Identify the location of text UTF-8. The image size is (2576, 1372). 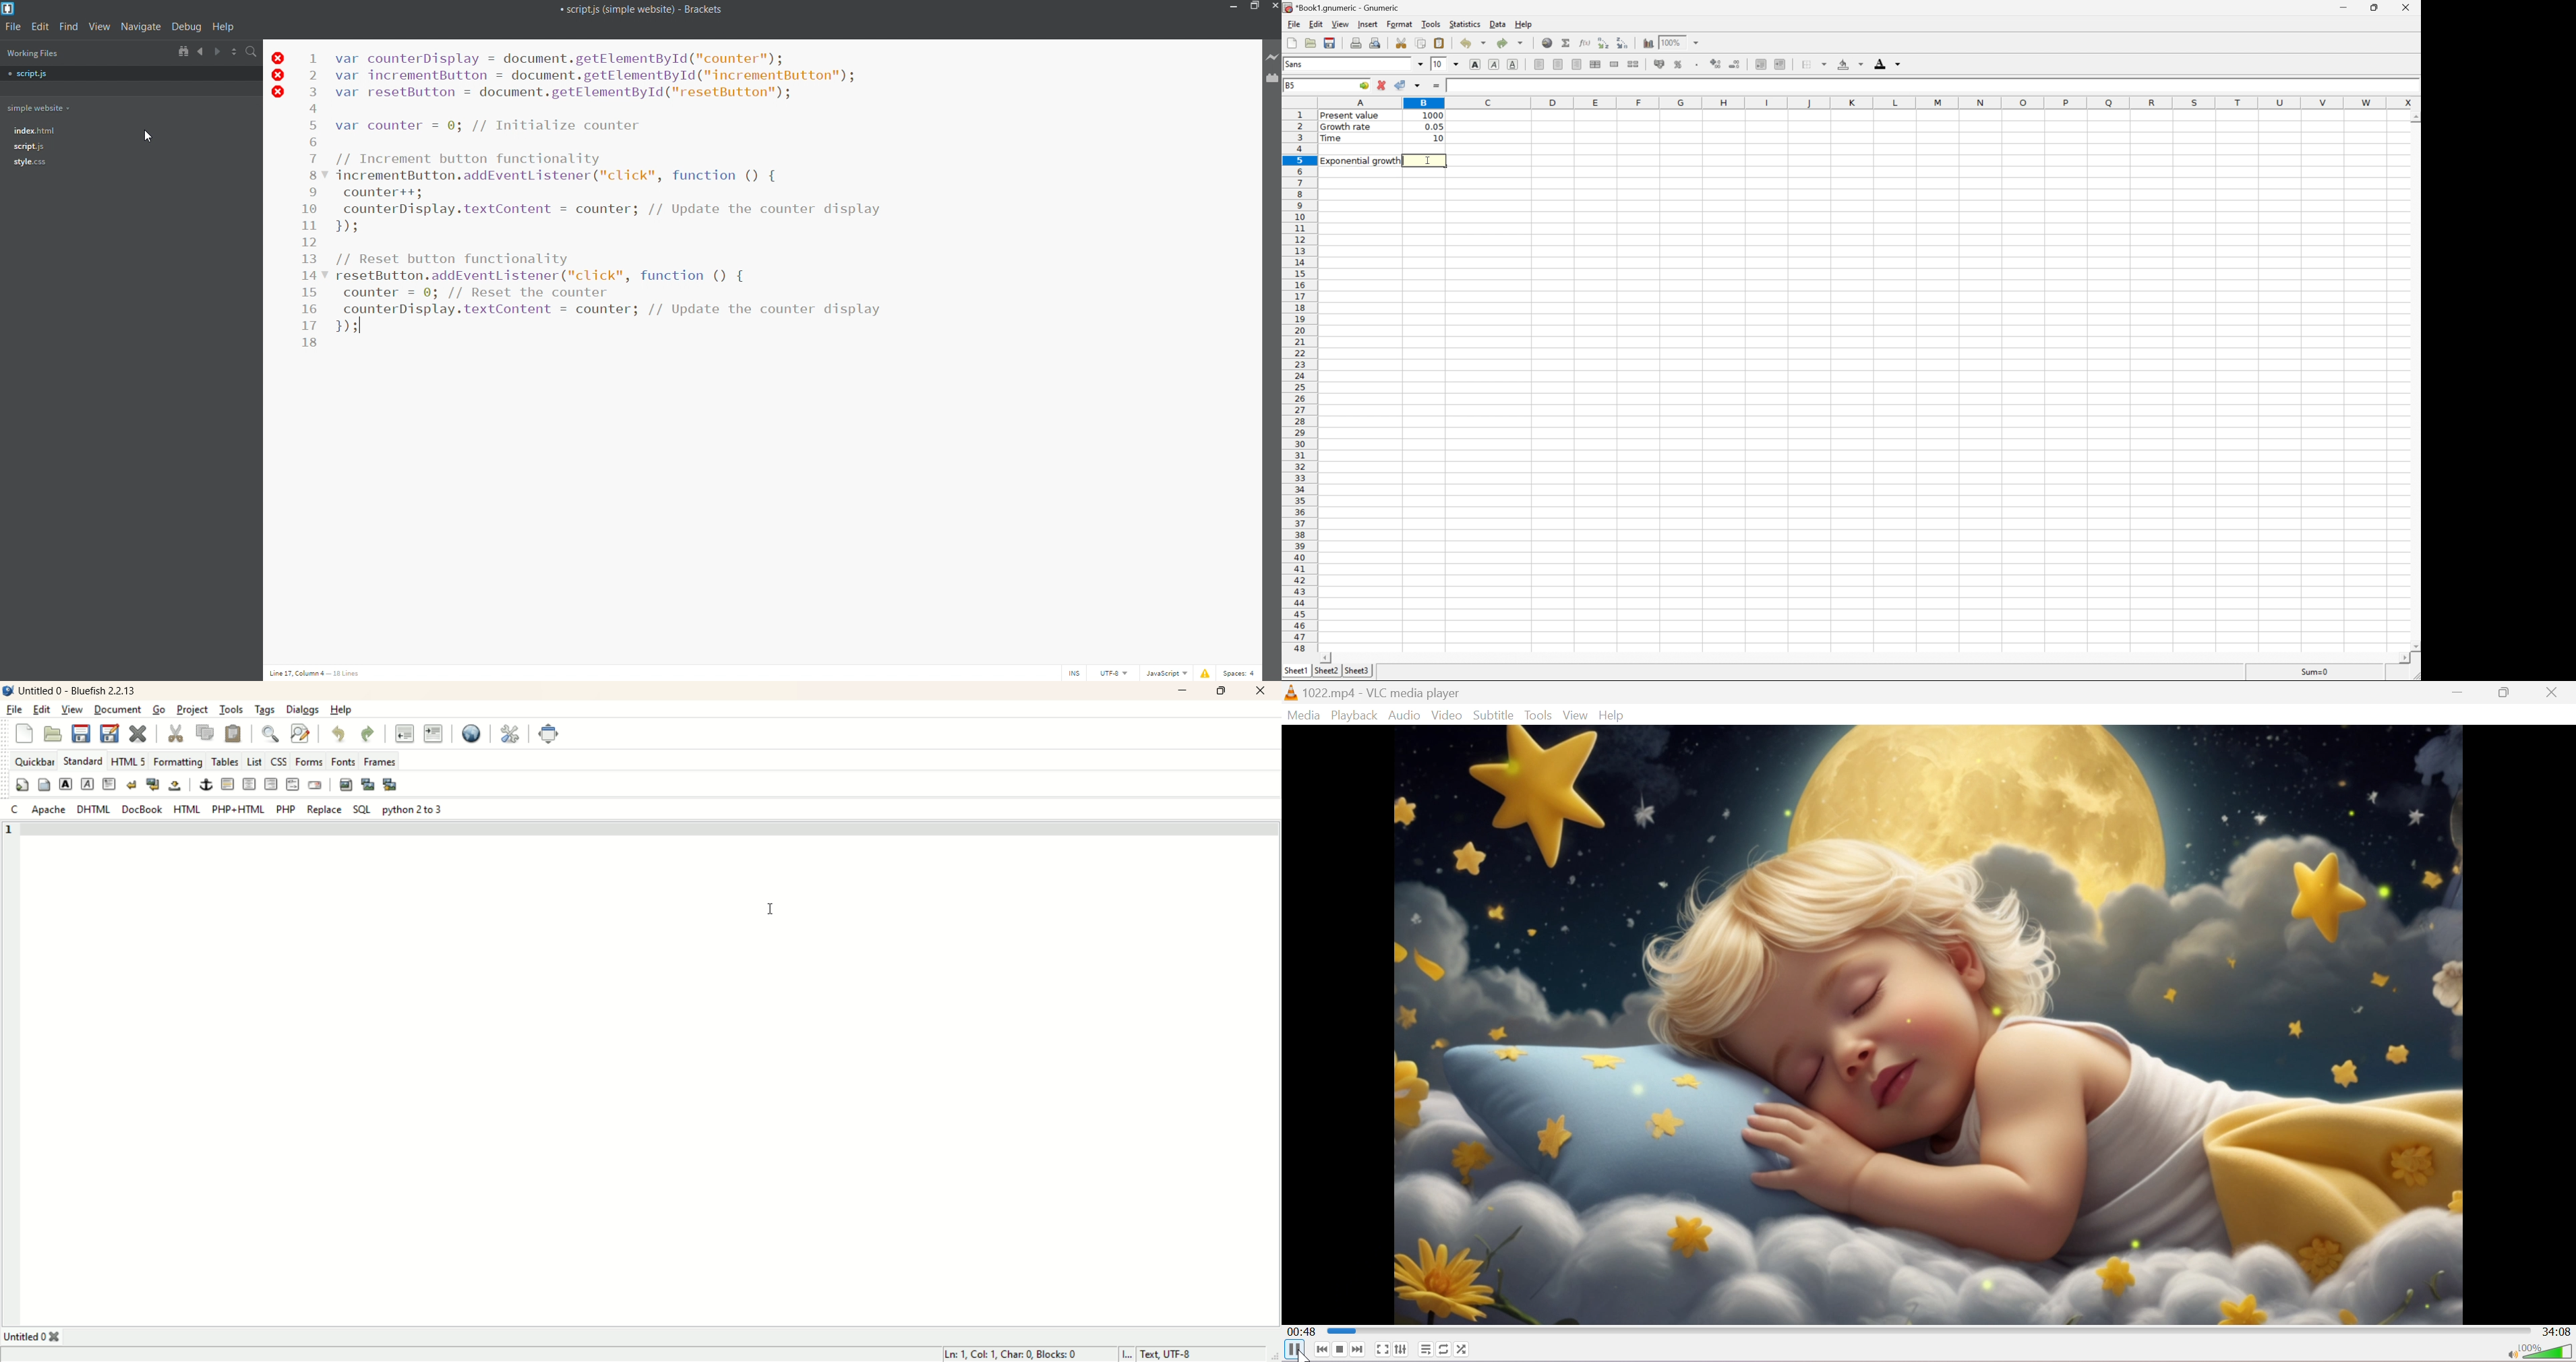
(1170, 1354).